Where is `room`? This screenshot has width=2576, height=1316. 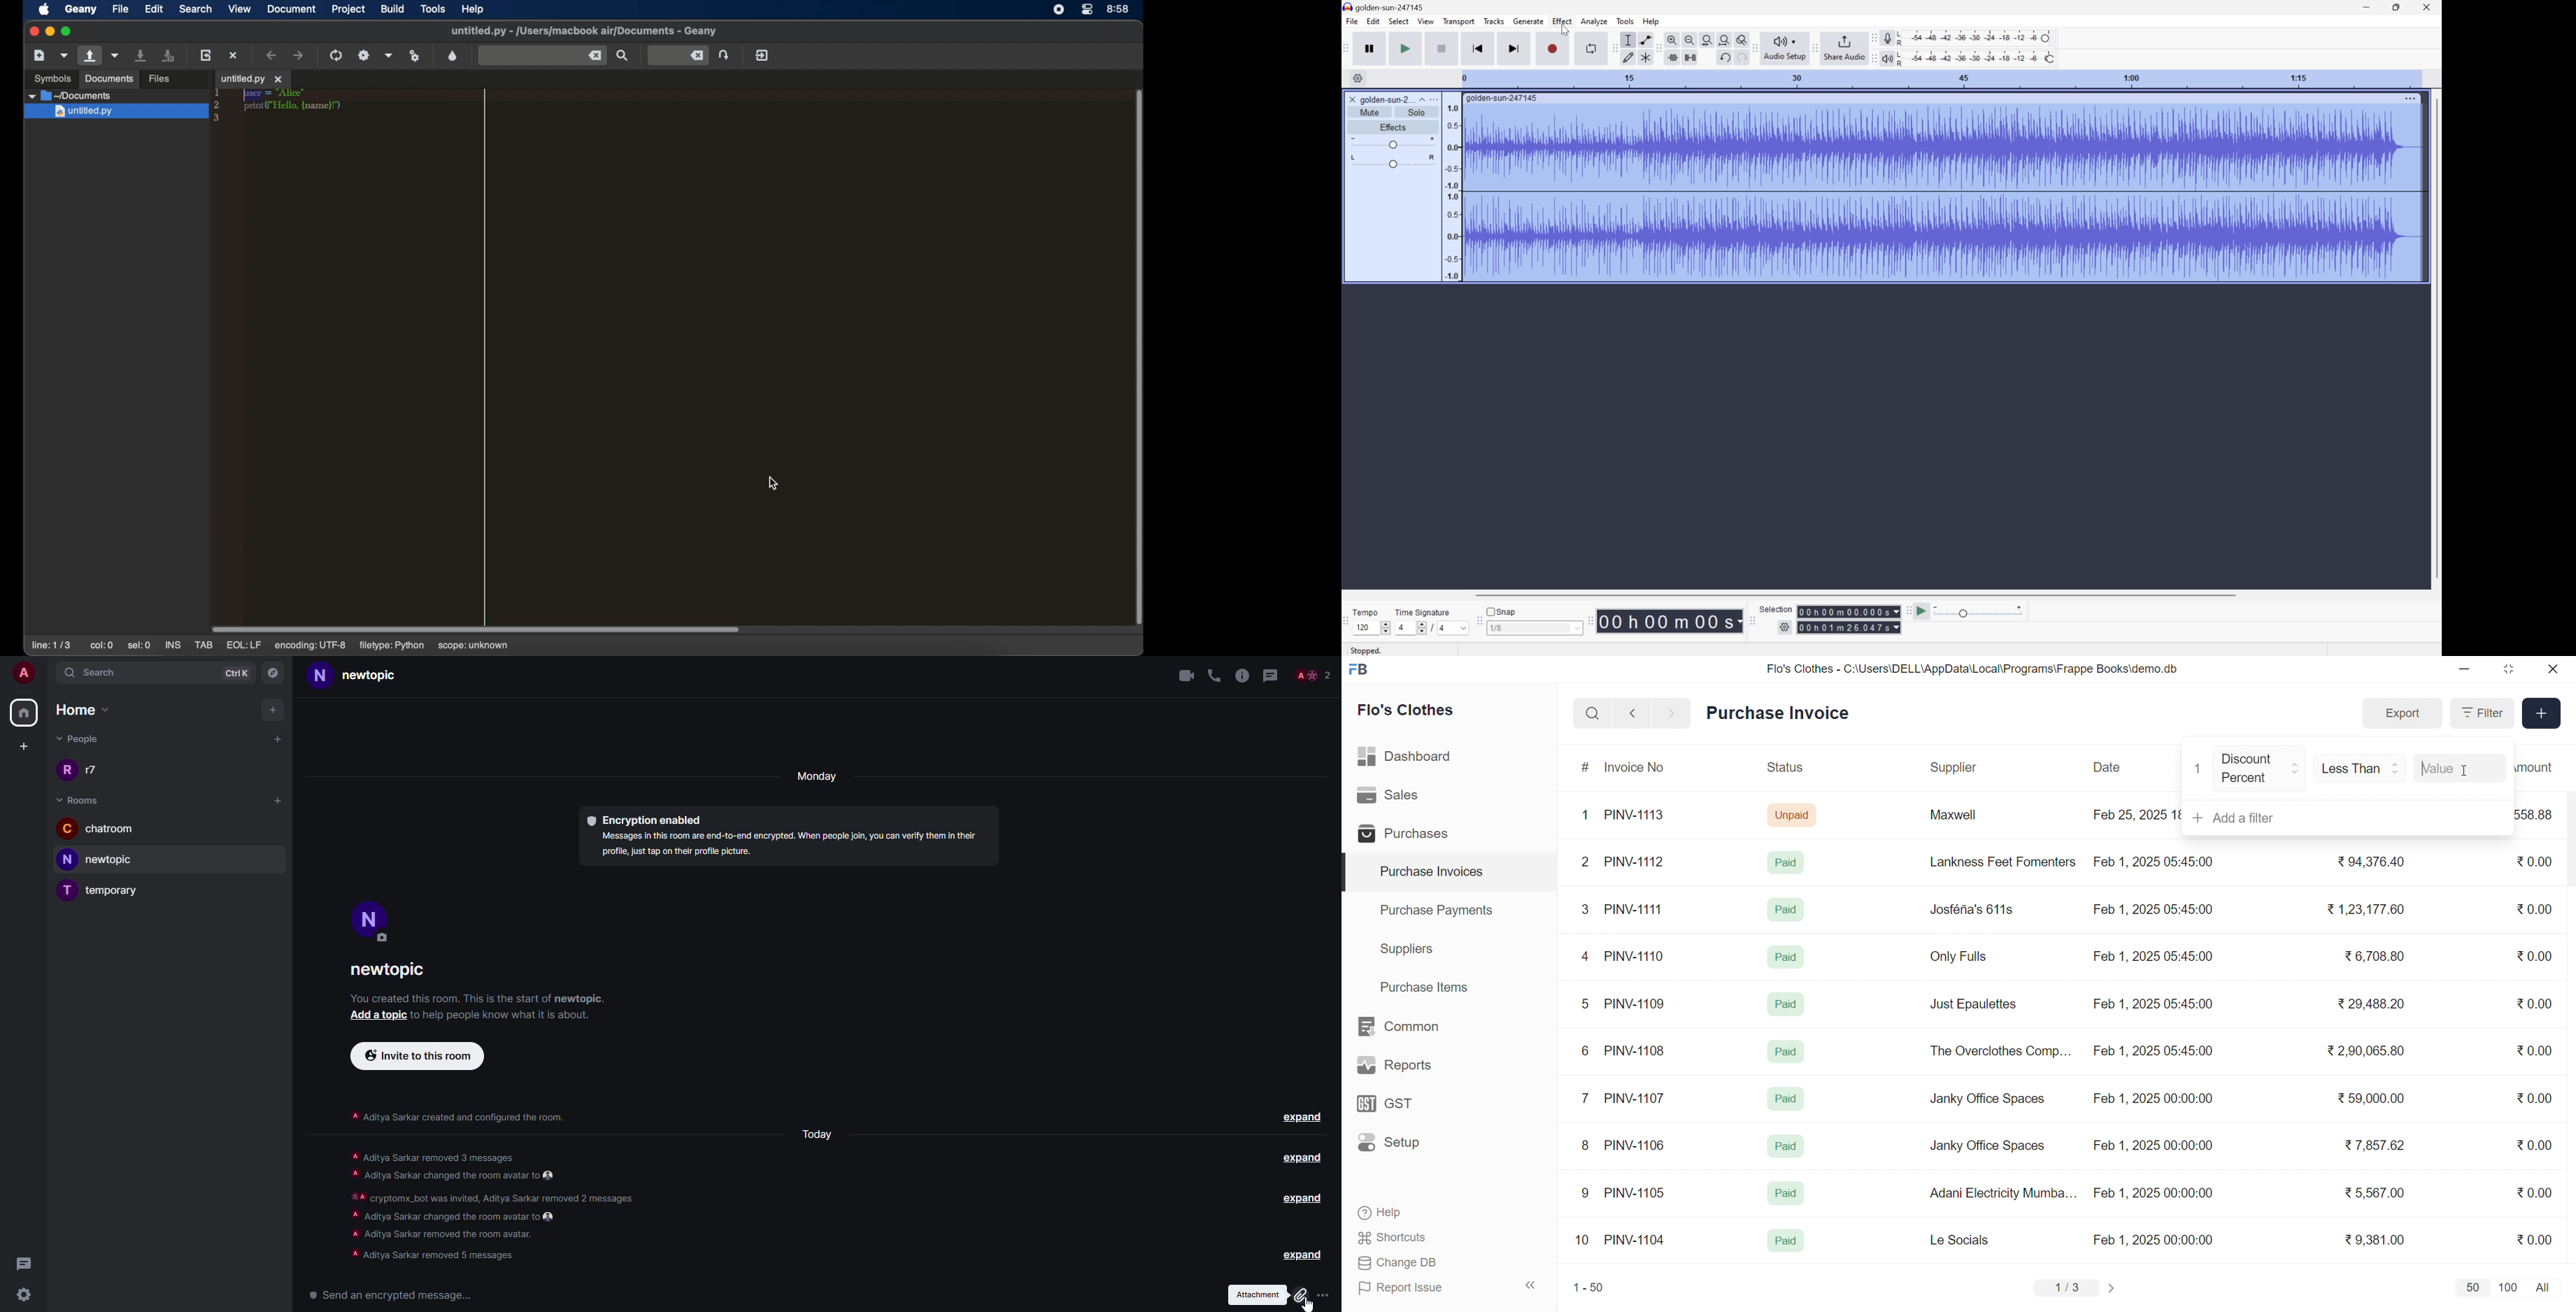
room is located at coordinates (104, 860).